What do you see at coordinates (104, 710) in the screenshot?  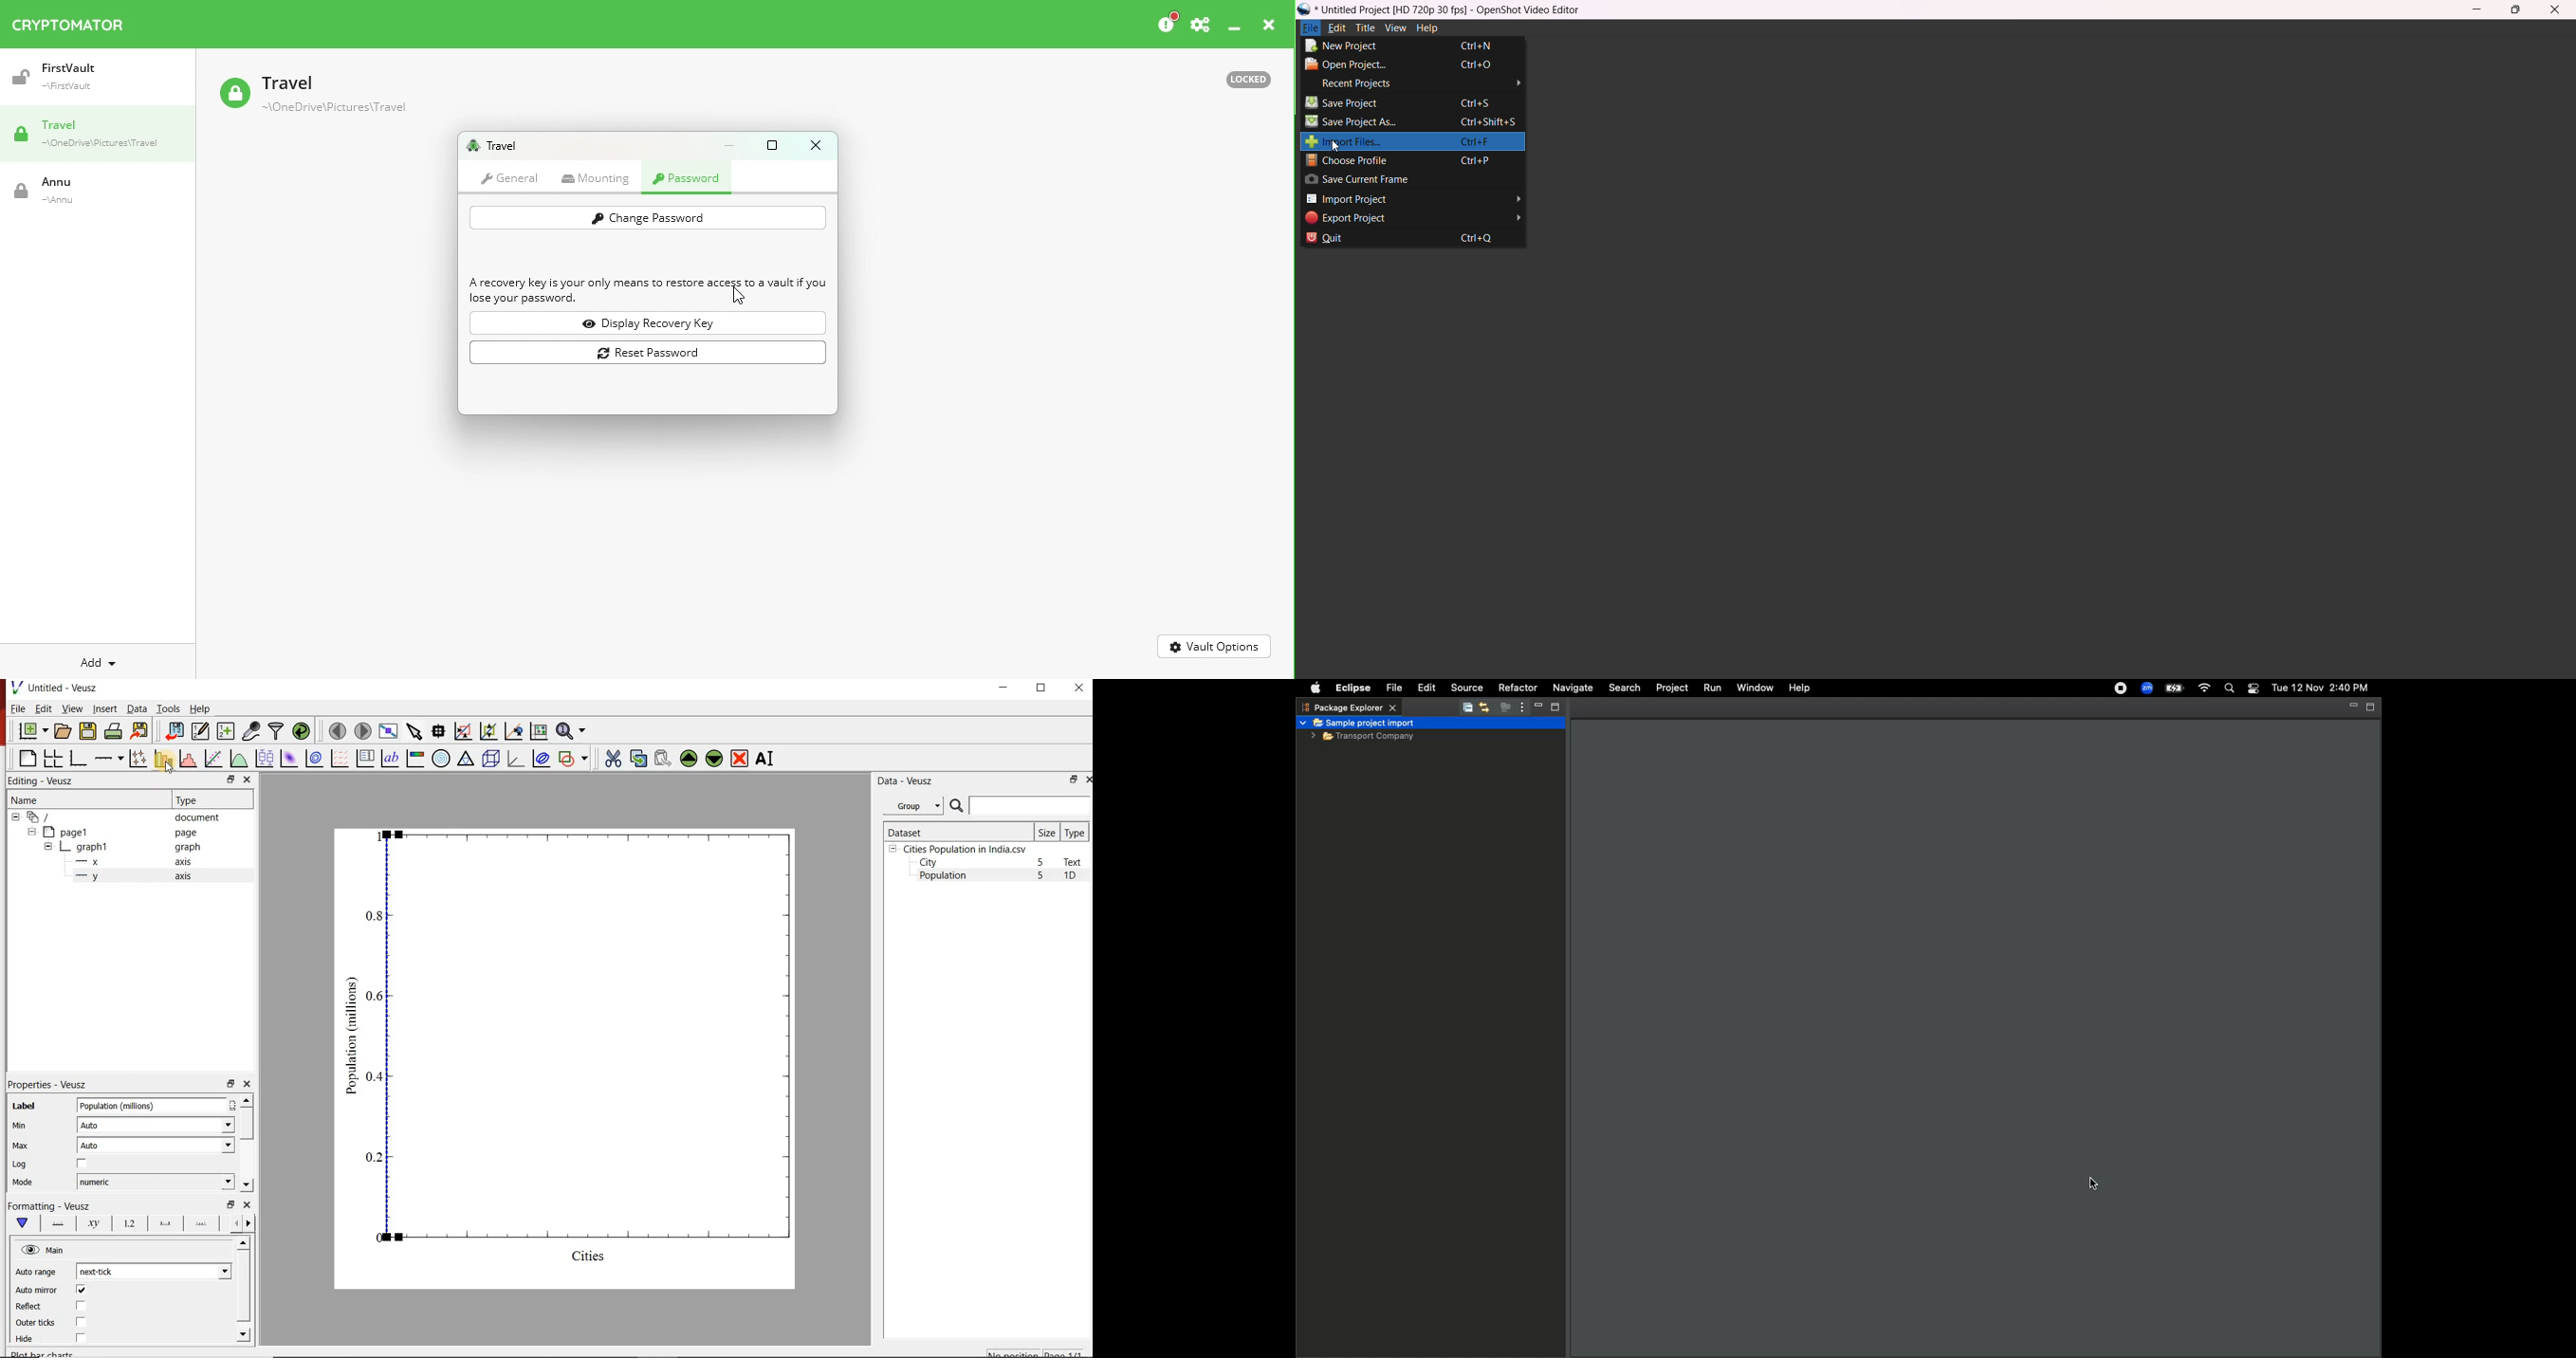 I see `Insert` at bounding box center [104, 710].